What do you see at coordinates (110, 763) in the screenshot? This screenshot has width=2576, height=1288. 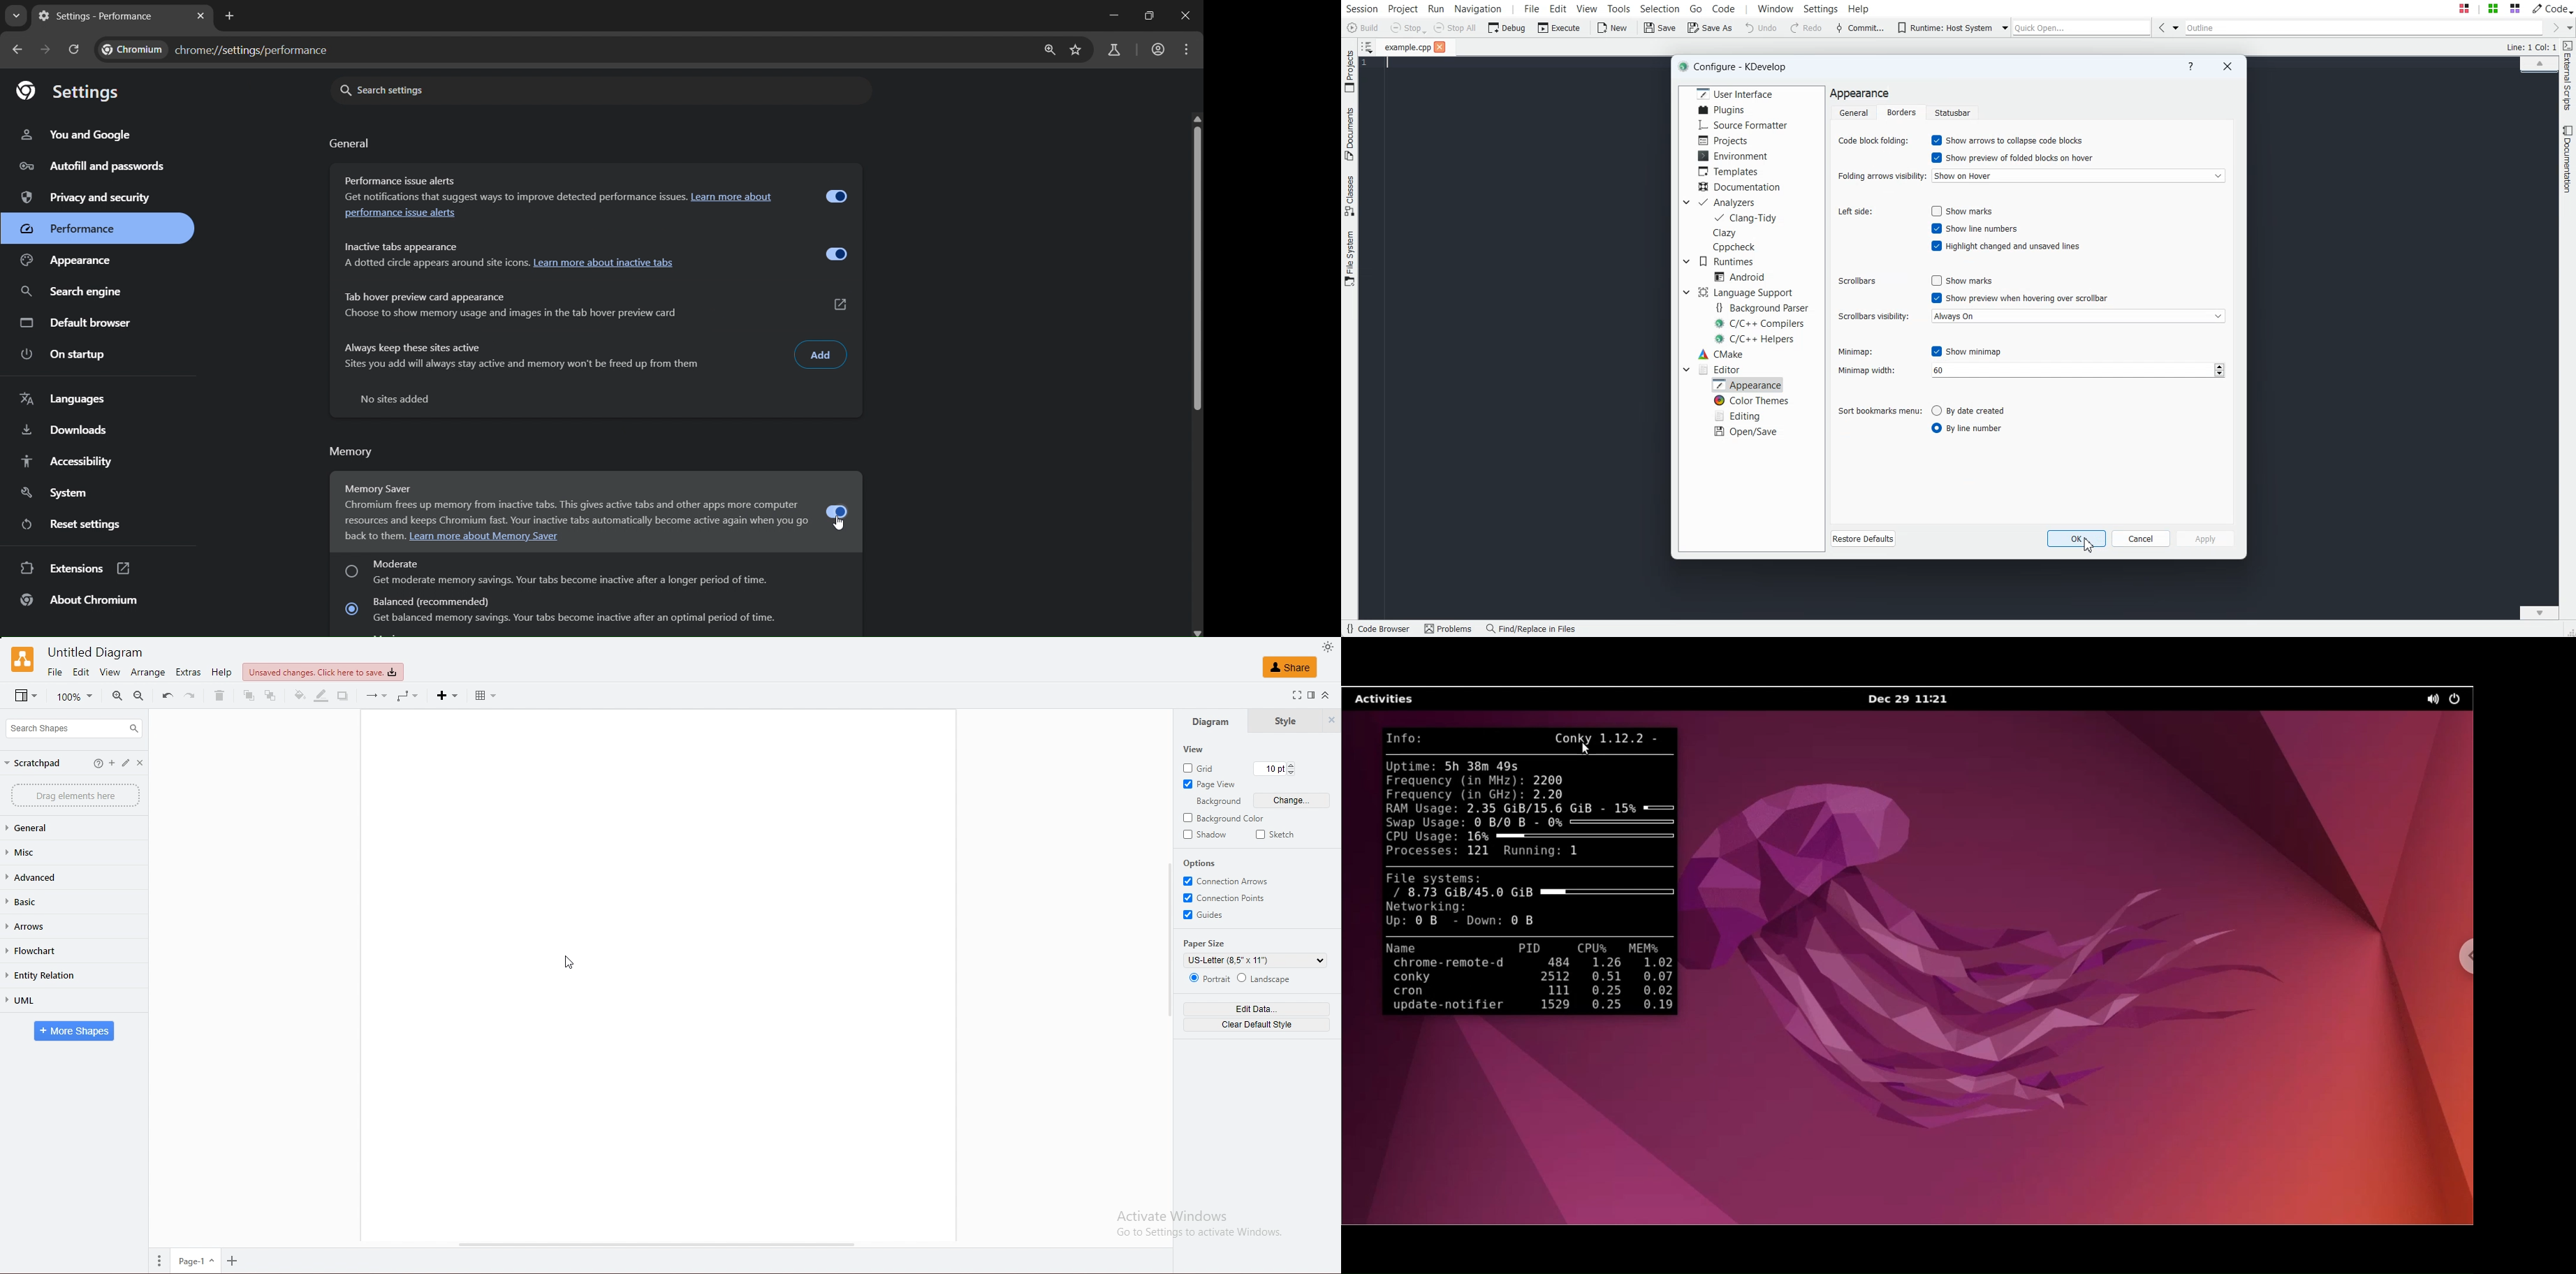 I see `add` at bounding box center [110, 763].